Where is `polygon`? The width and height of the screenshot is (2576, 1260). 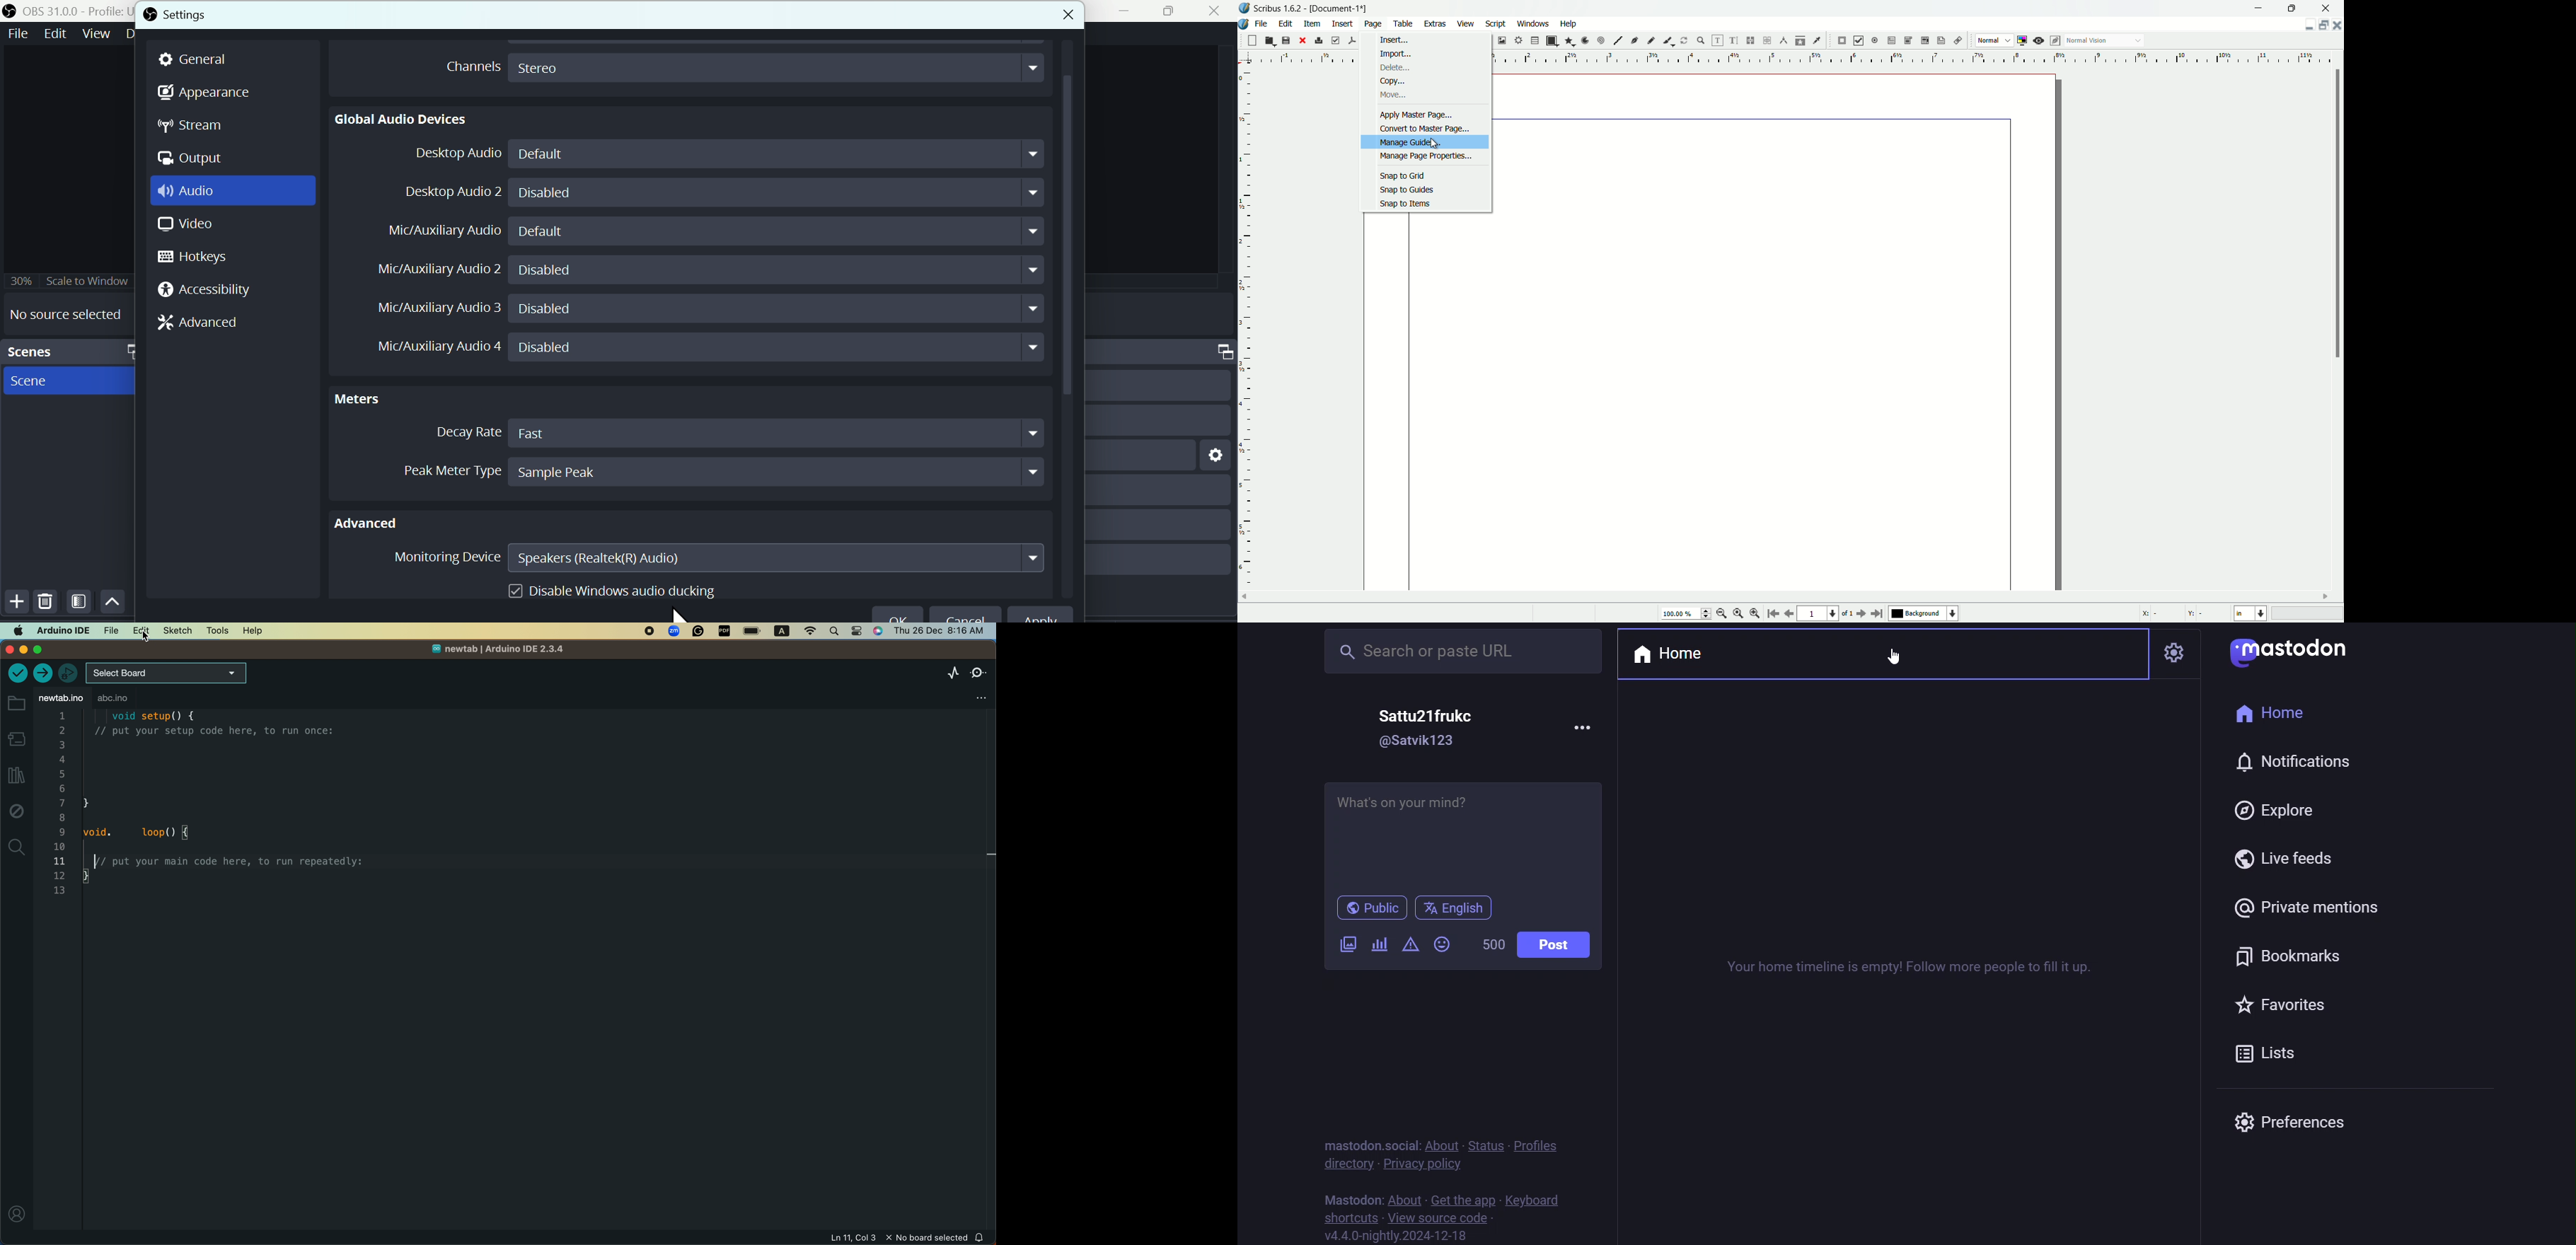 polygon is located at coordinates (1569, 42).